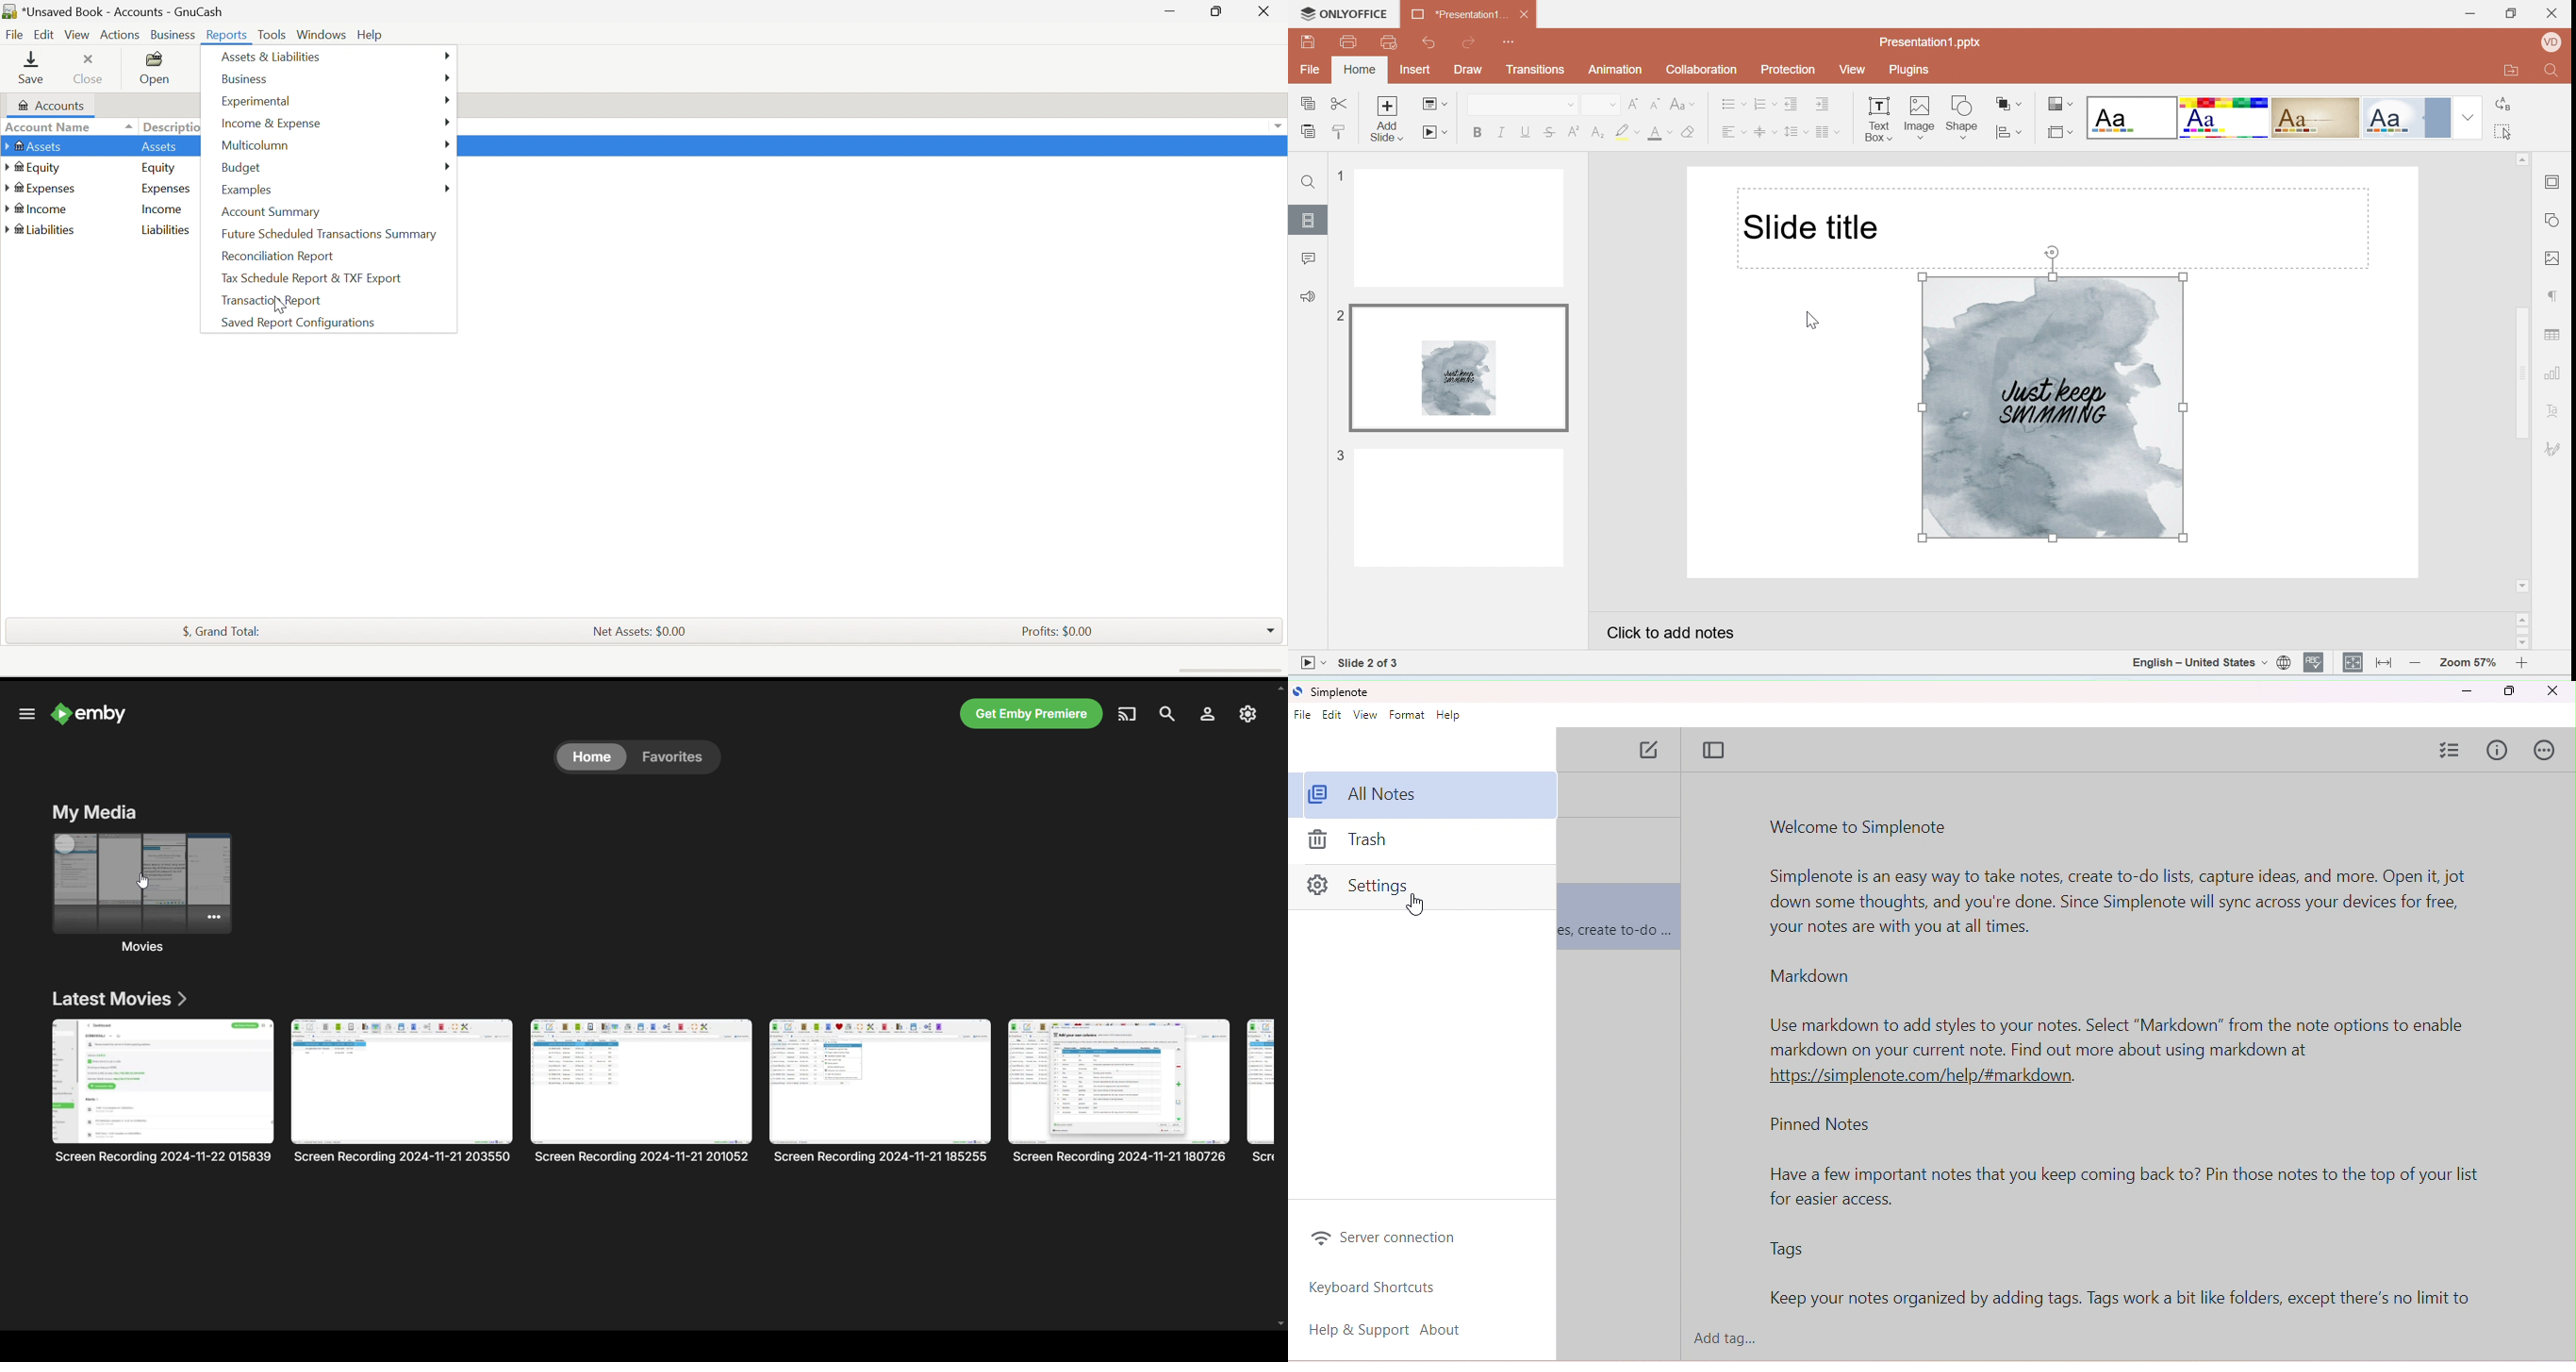 The image size is (2576, 1372). Describe the element at coordinates (1630, 132) in the screenshot. I see `Highlight color` at that location.